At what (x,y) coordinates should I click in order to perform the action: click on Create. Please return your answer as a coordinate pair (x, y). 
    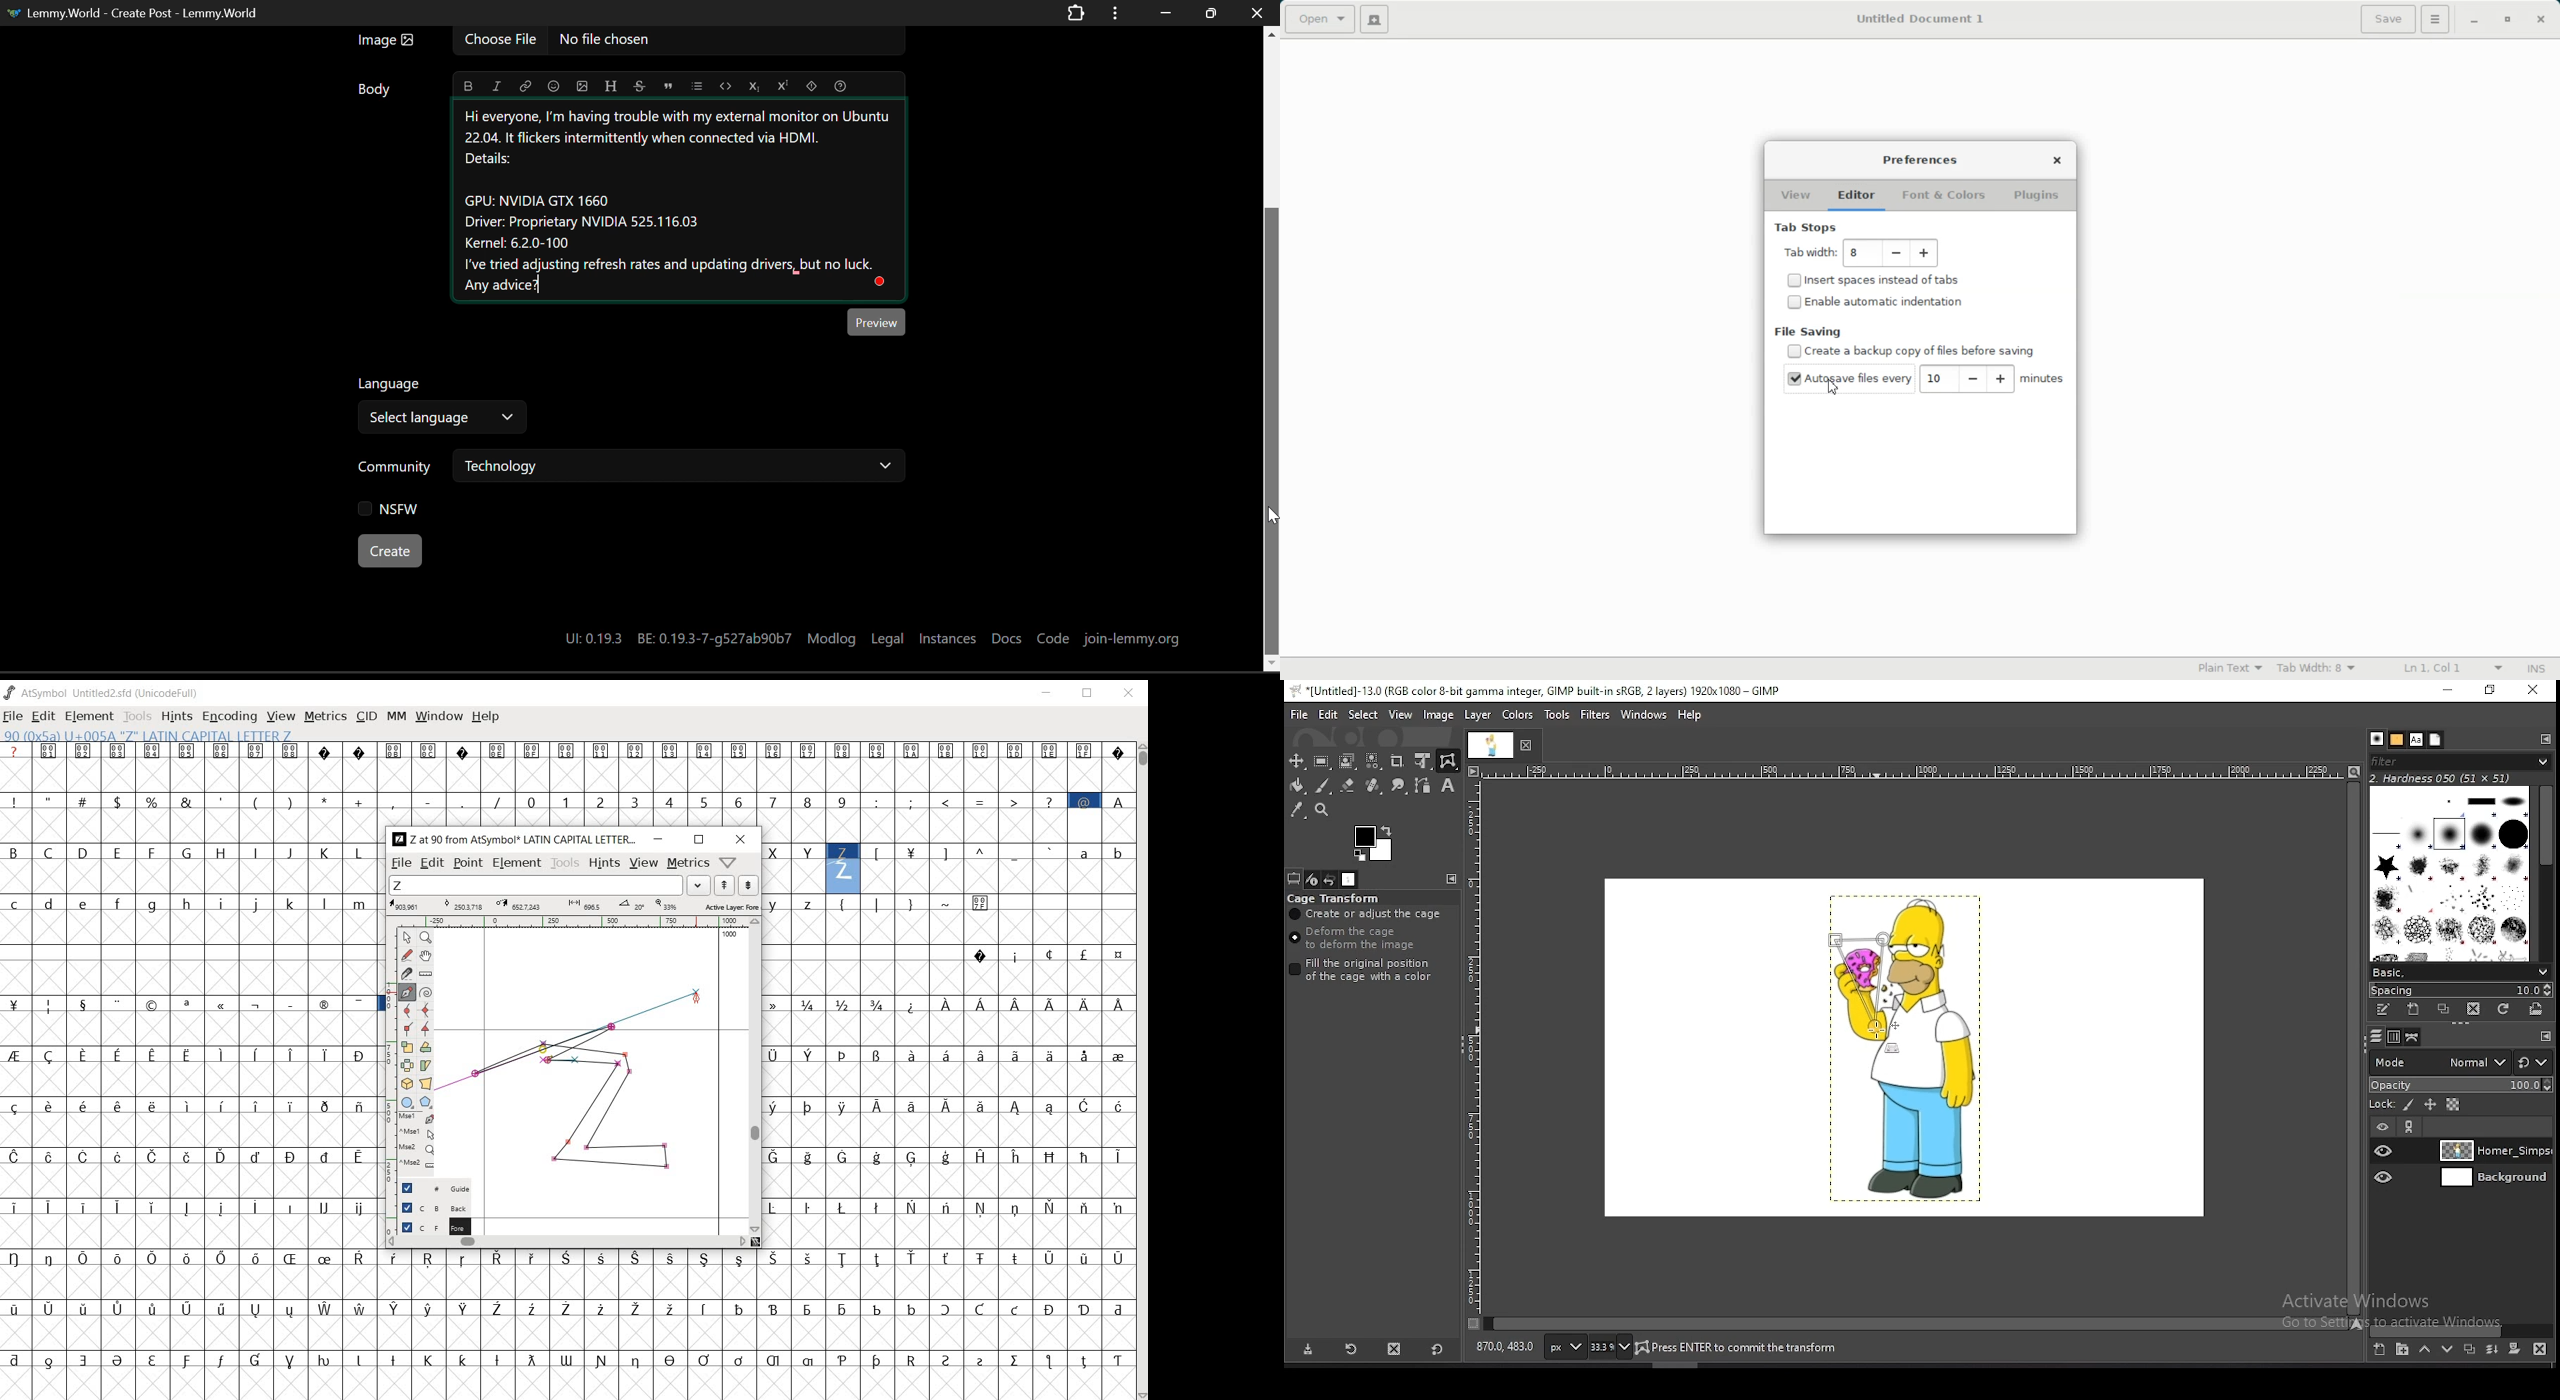
    Looking at the image, I should click on (391, 552).